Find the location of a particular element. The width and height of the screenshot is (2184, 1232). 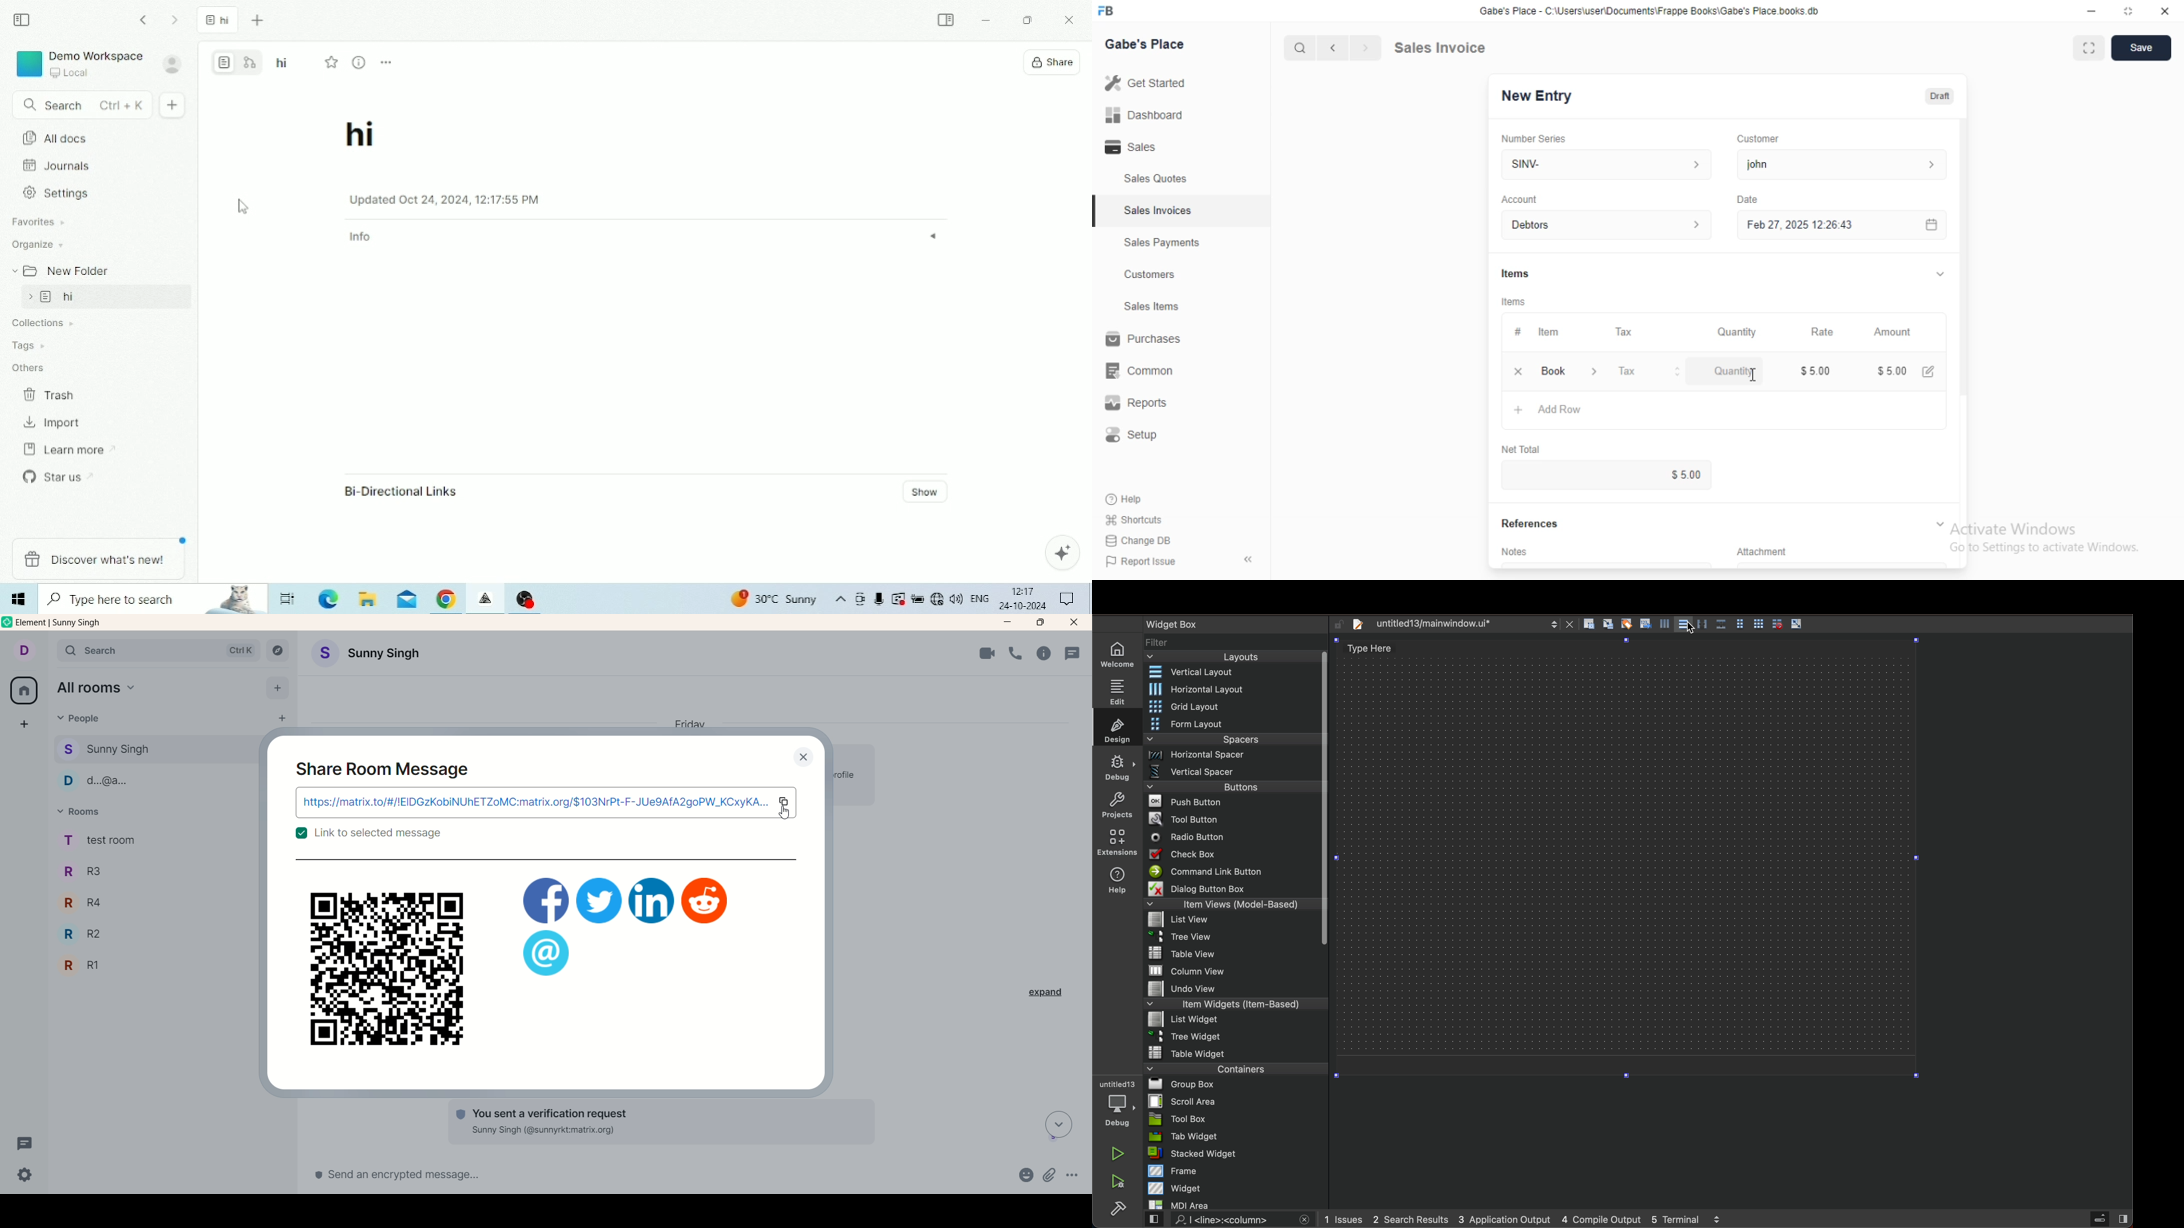

collapse is located at coordinates (1246, 557).